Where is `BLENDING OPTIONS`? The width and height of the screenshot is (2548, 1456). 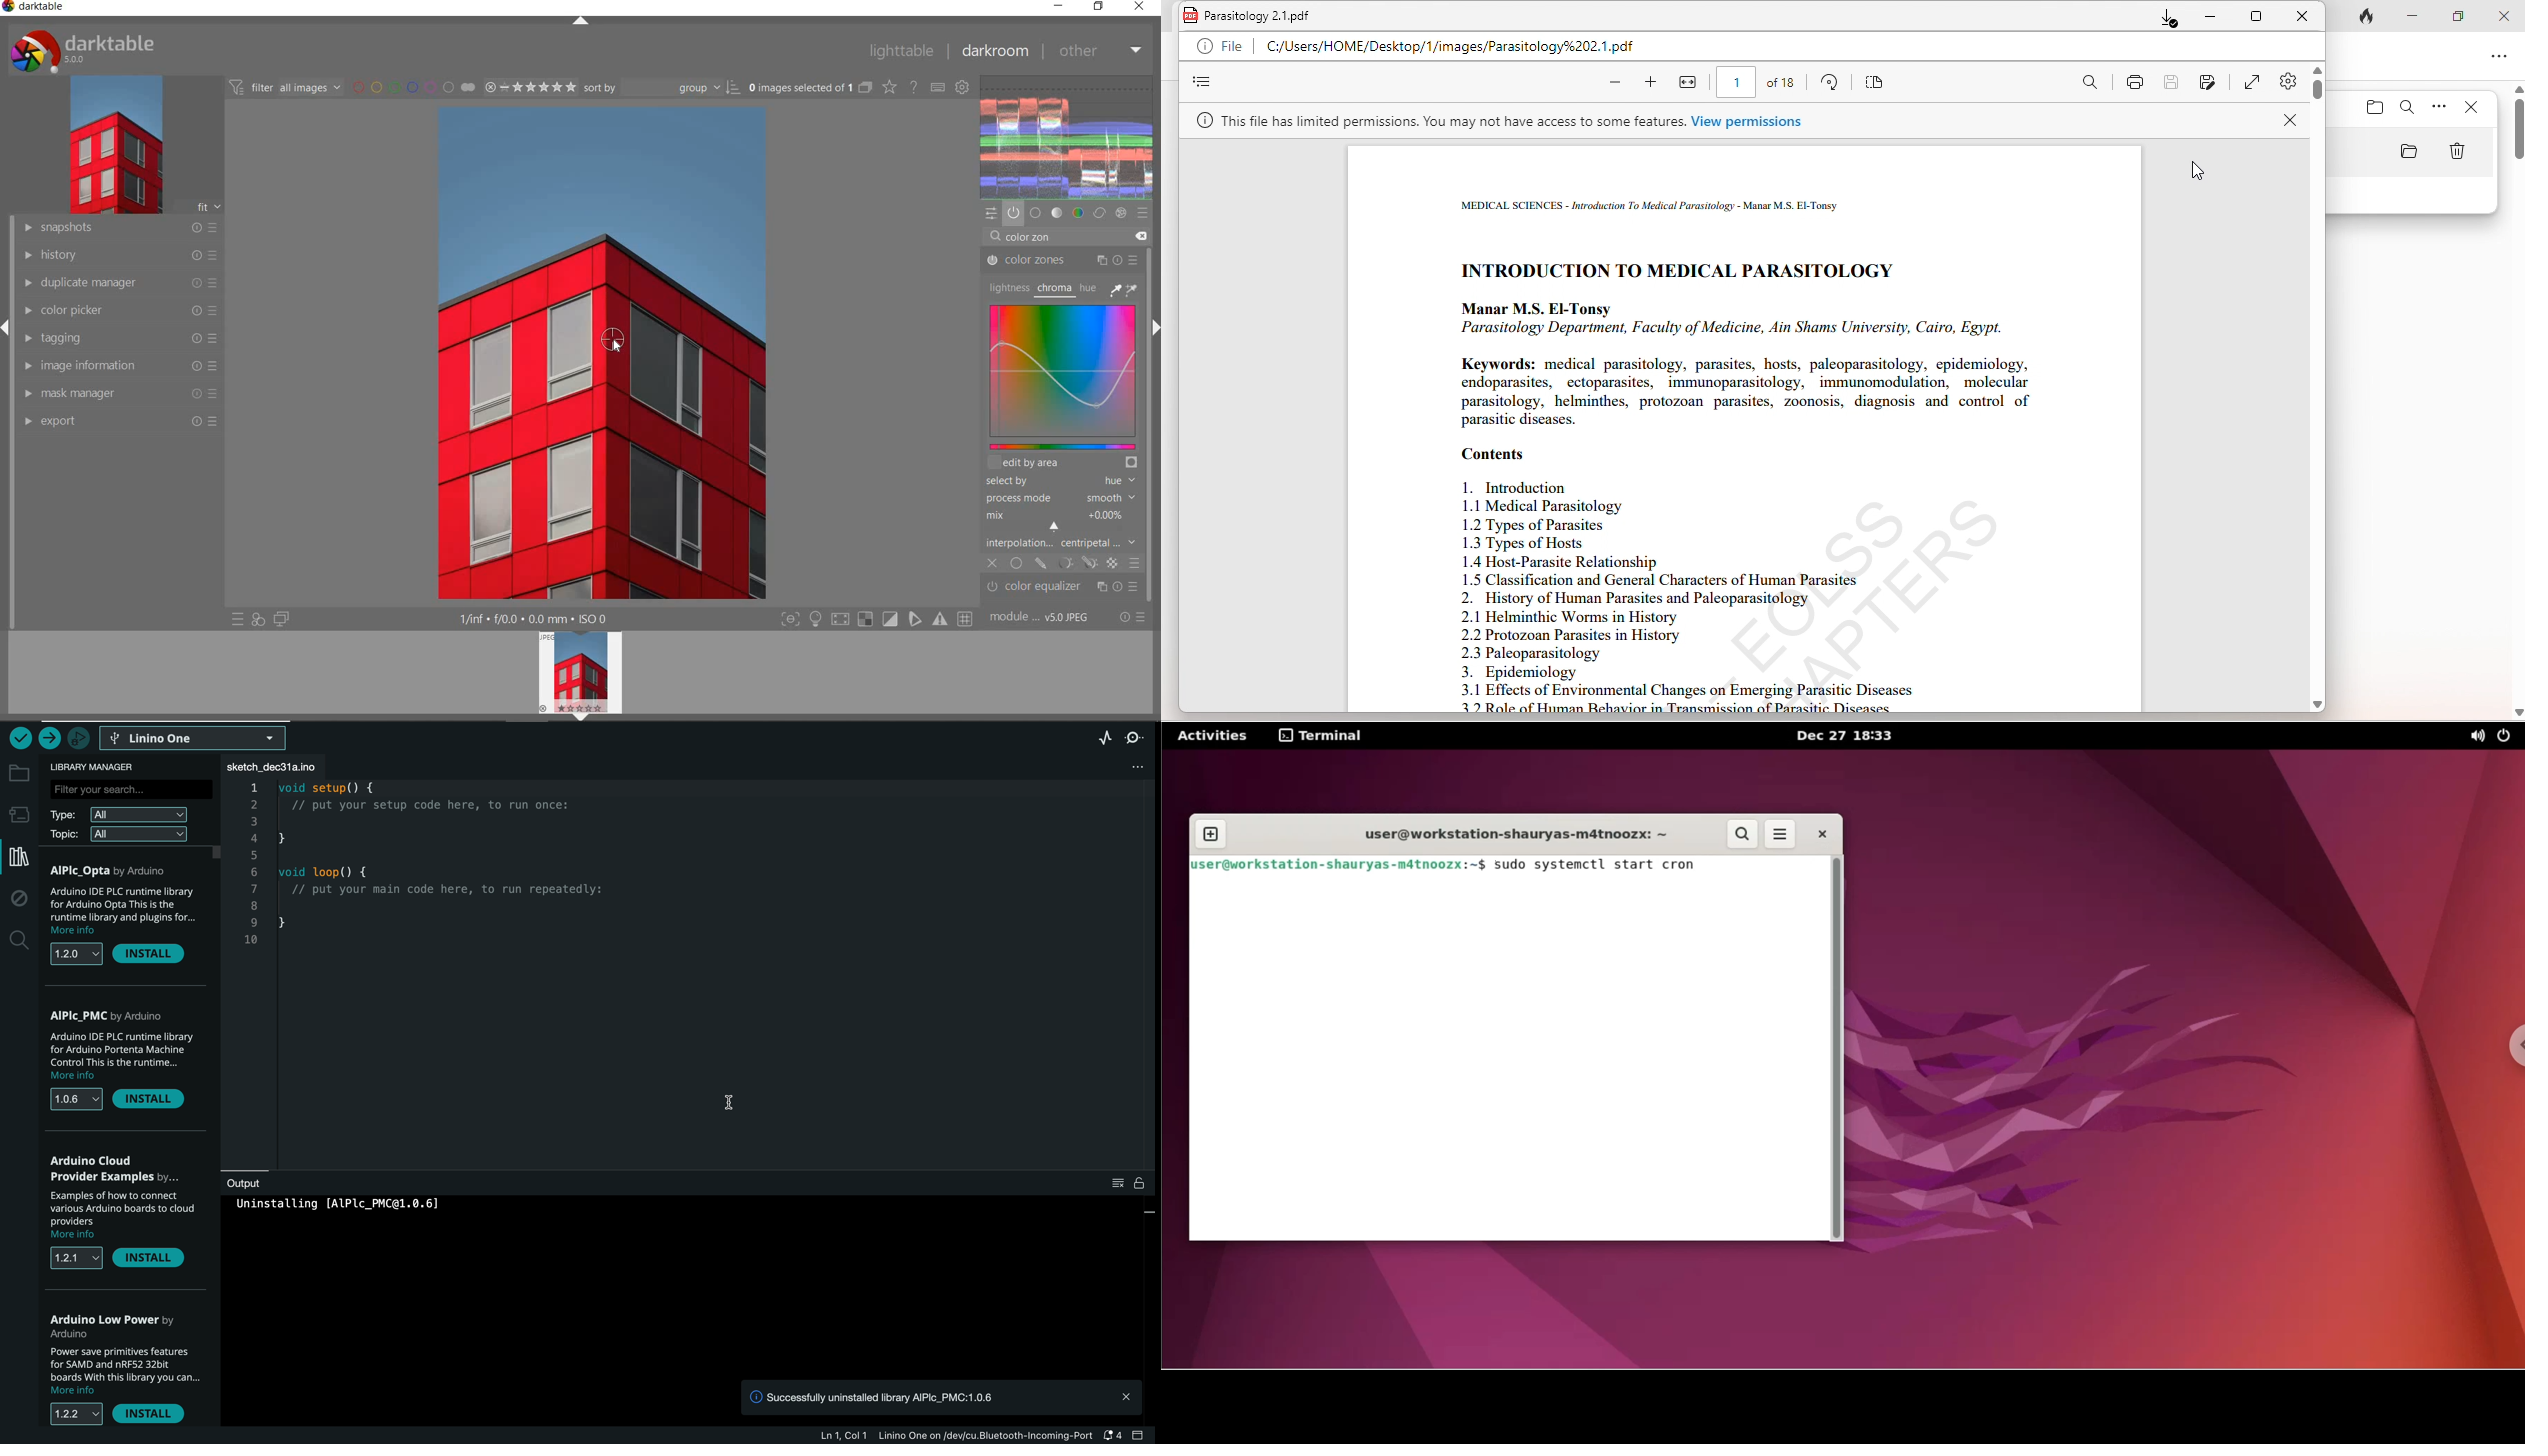 BLENDING OPTIONS is located at coordinates (1136, 562).